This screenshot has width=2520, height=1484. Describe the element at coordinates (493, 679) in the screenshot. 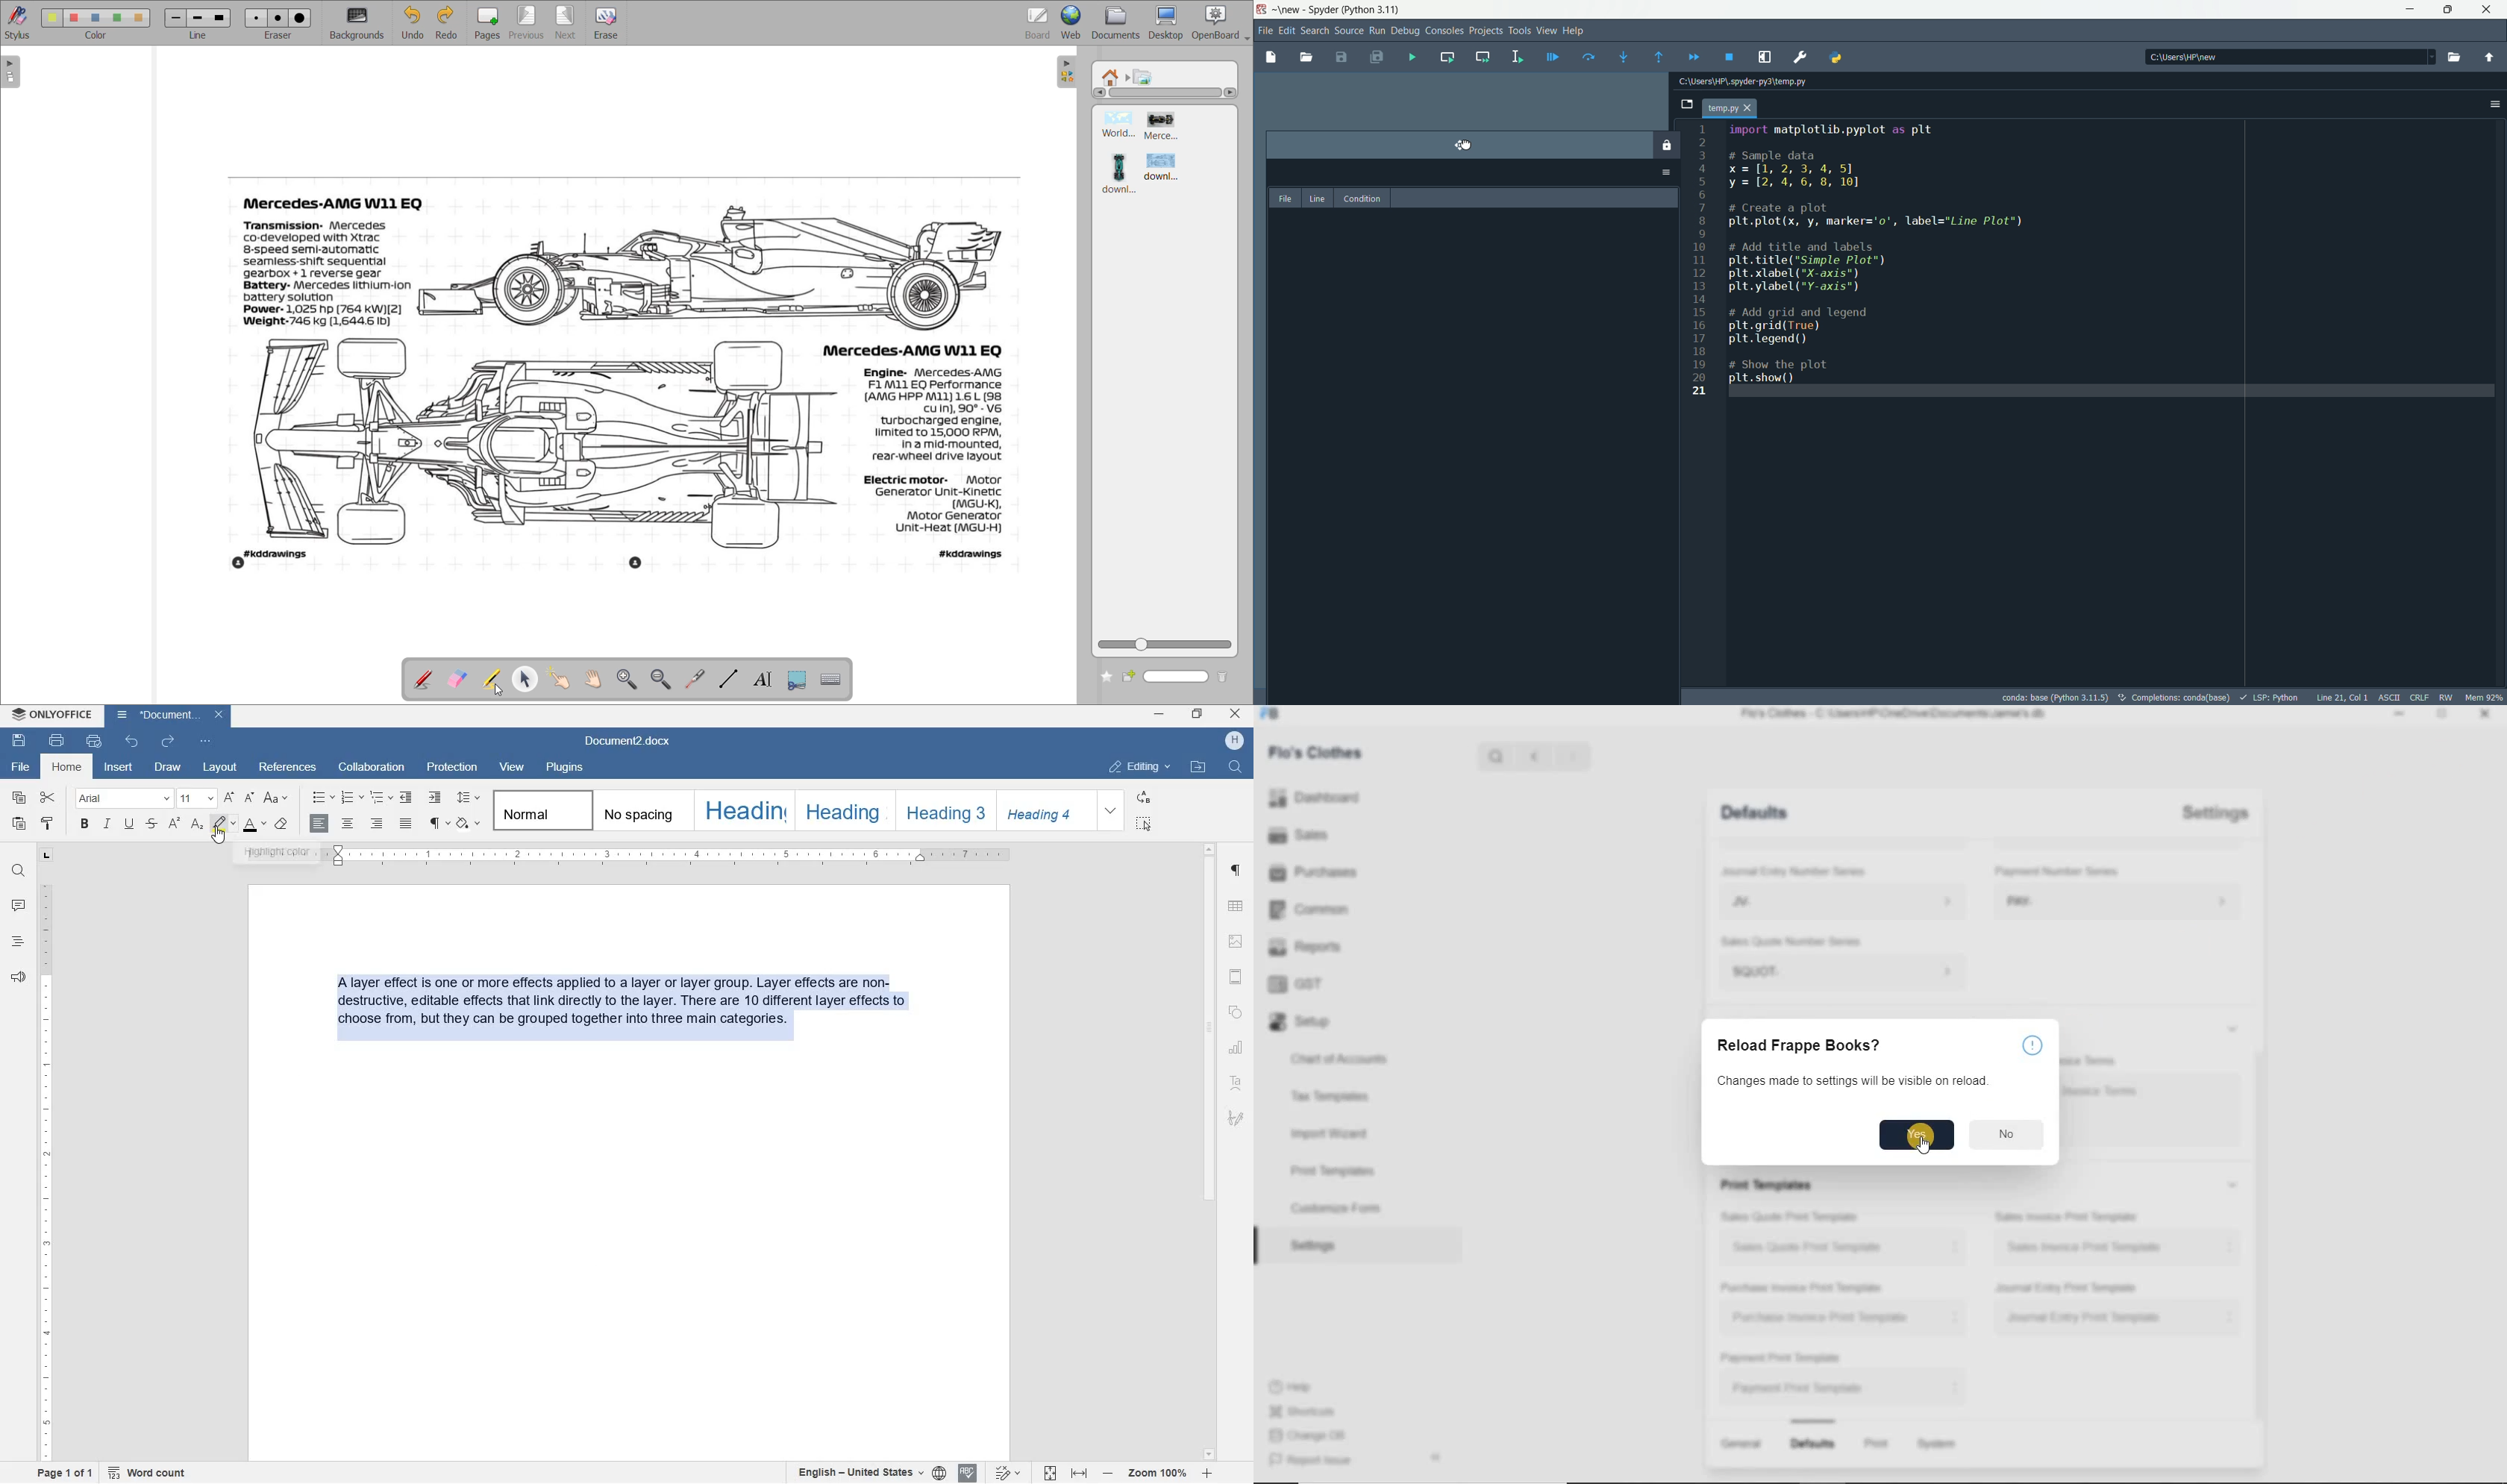

I see `highlight` at that location.